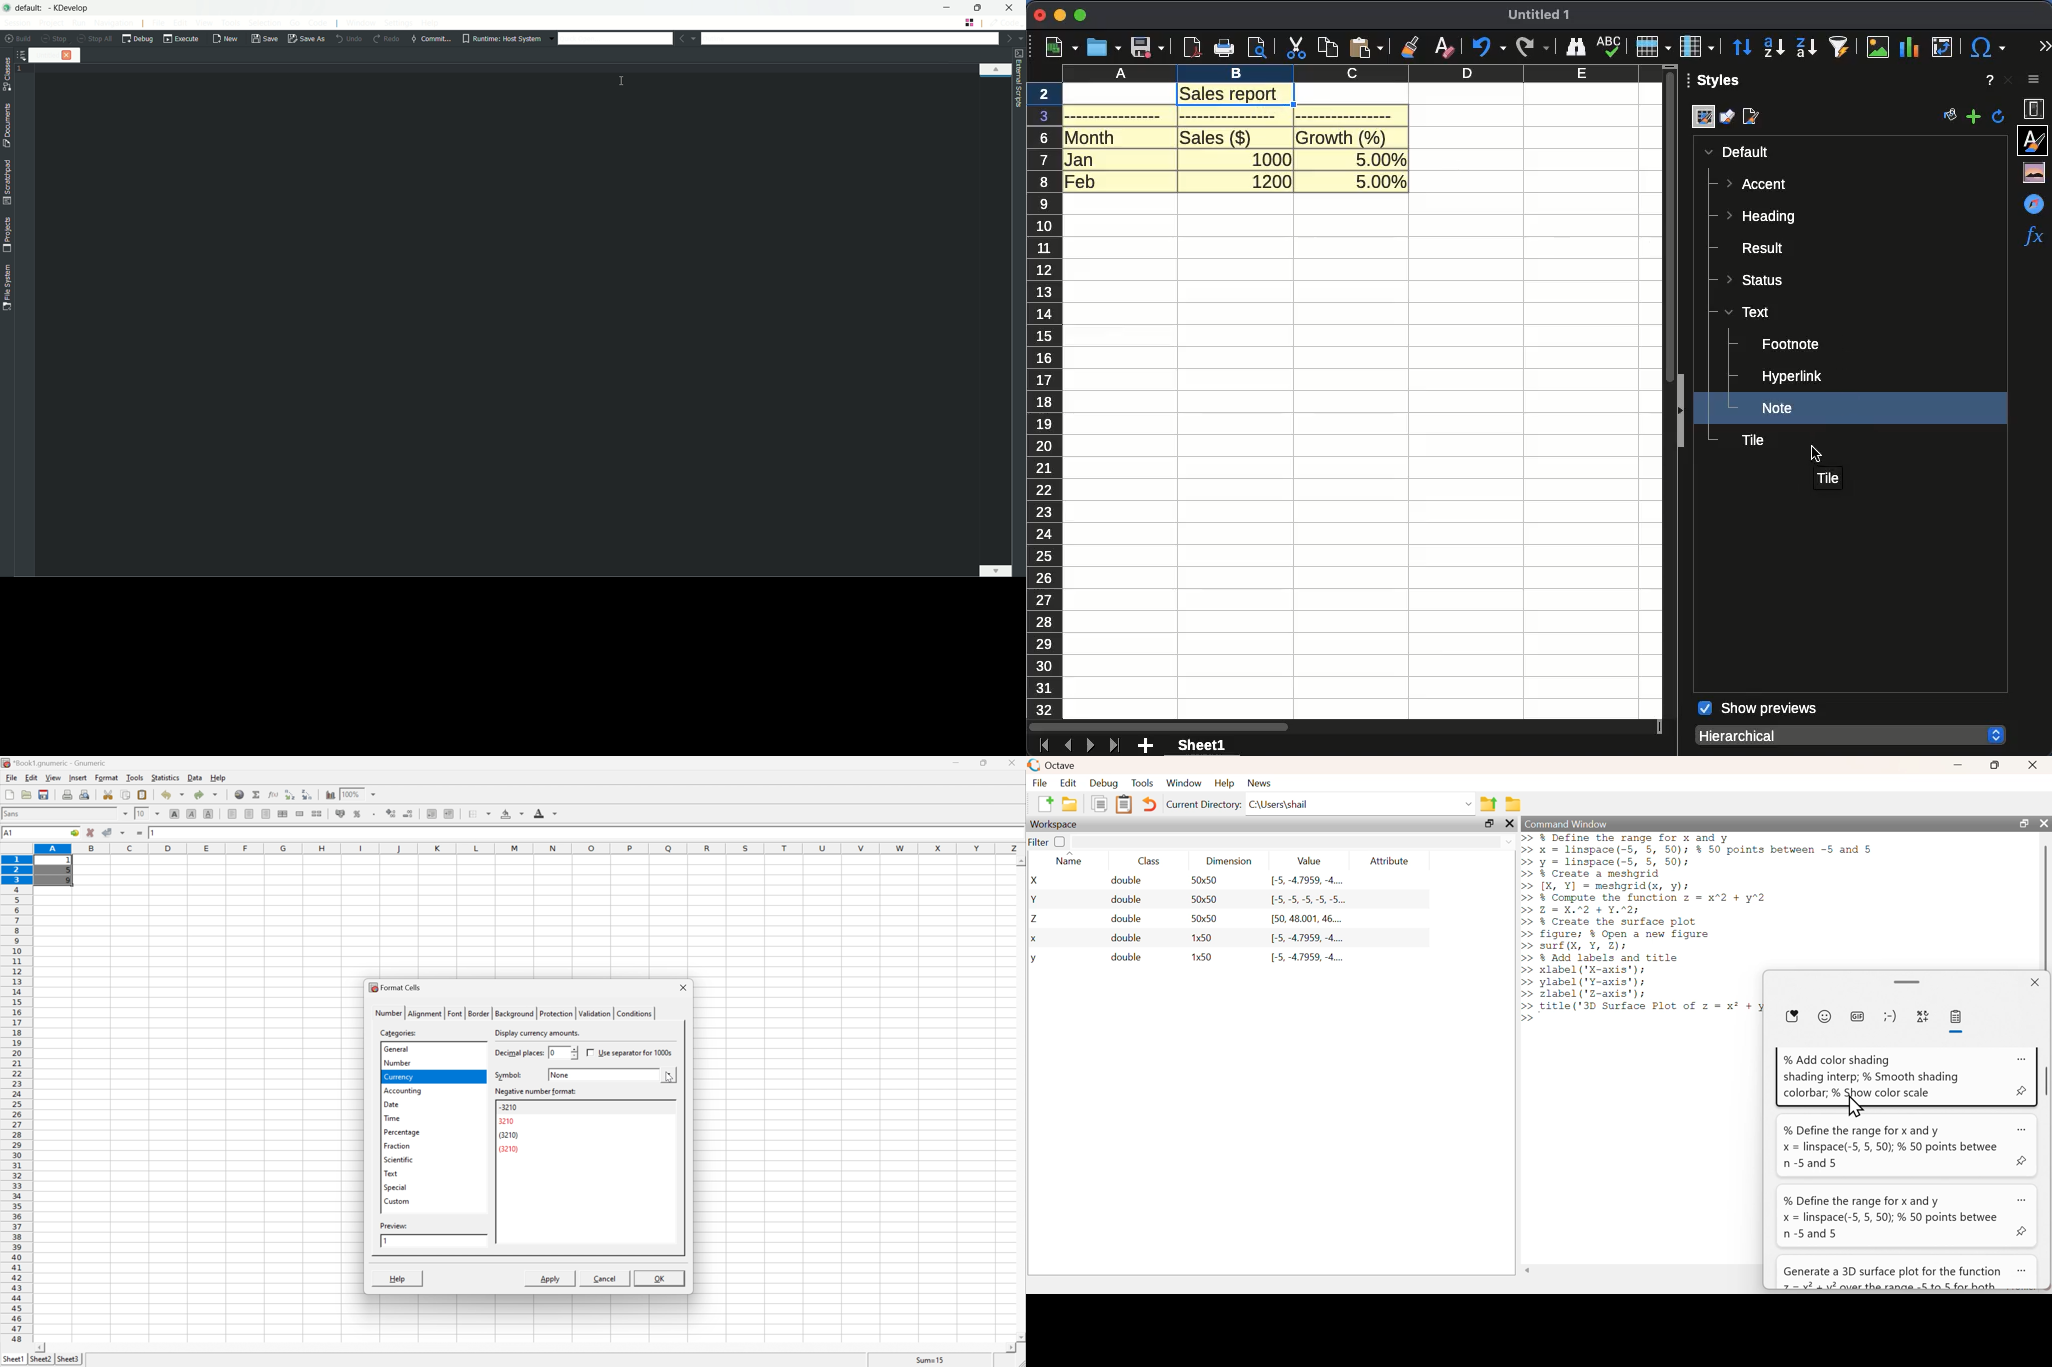  Describe the element at coordinates (1390, 861) in the screenshot. I see `Attribute` at that location.